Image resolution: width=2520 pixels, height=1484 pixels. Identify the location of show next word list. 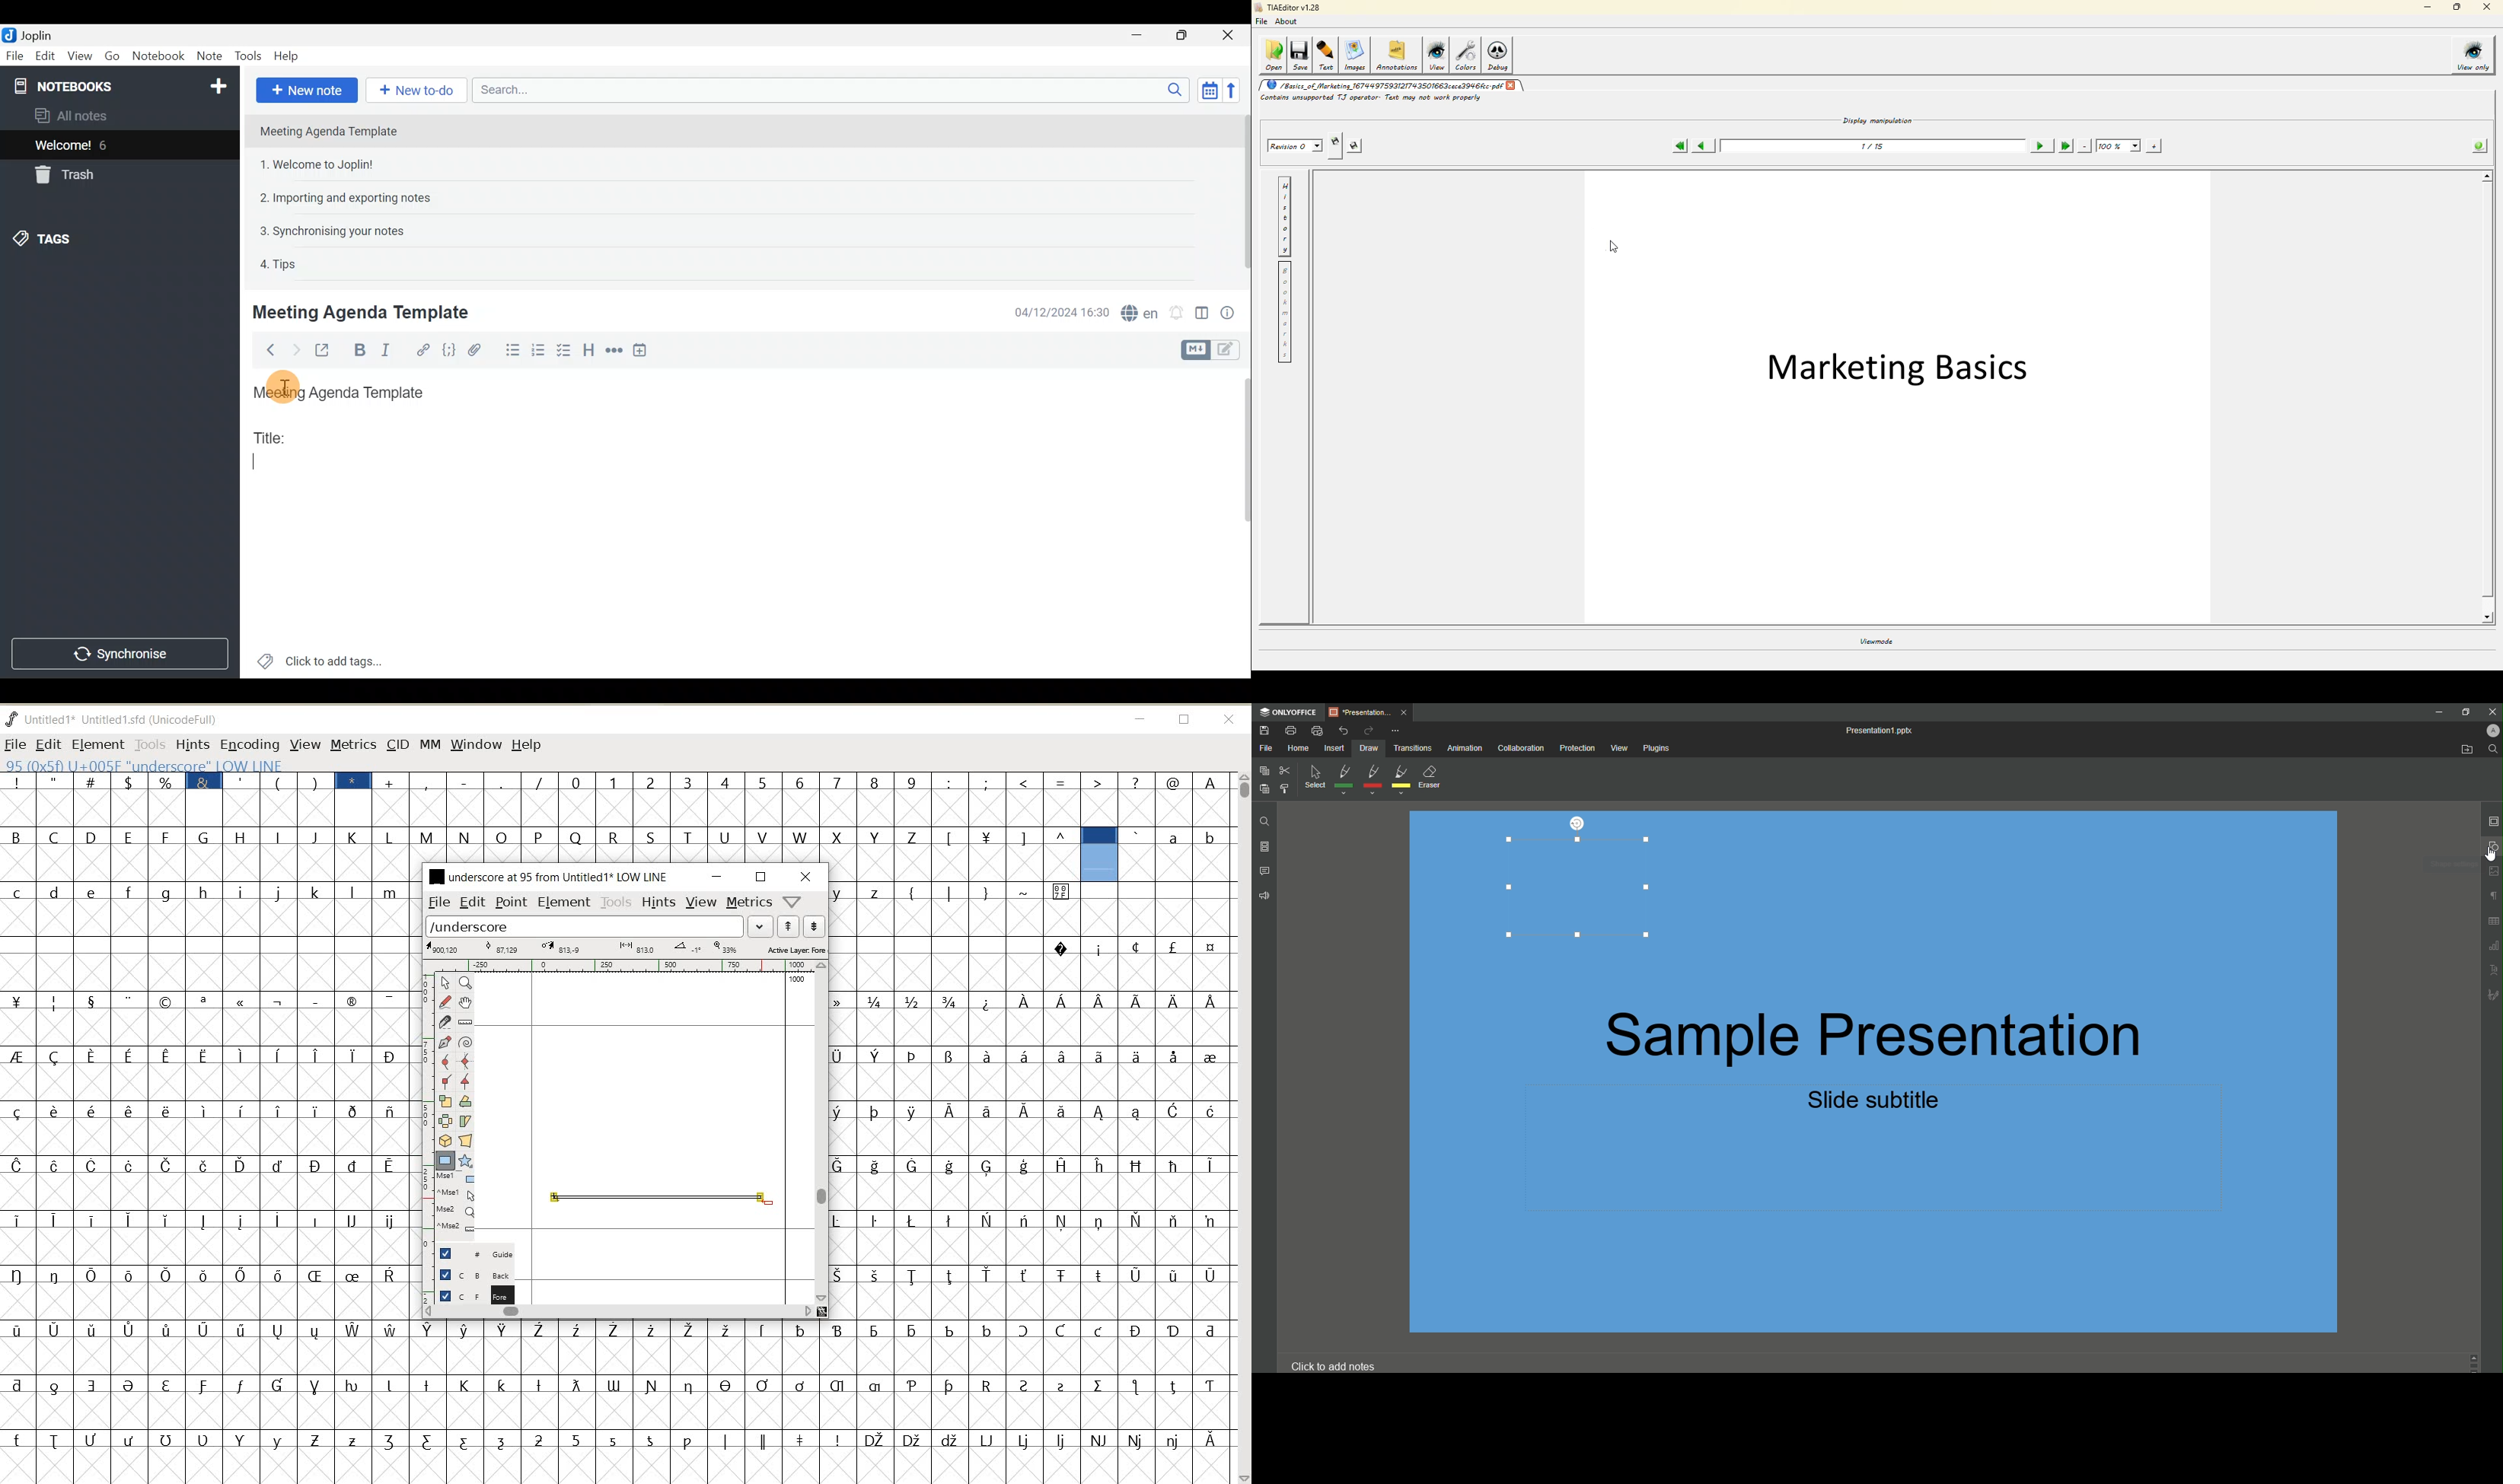
(815, 926).